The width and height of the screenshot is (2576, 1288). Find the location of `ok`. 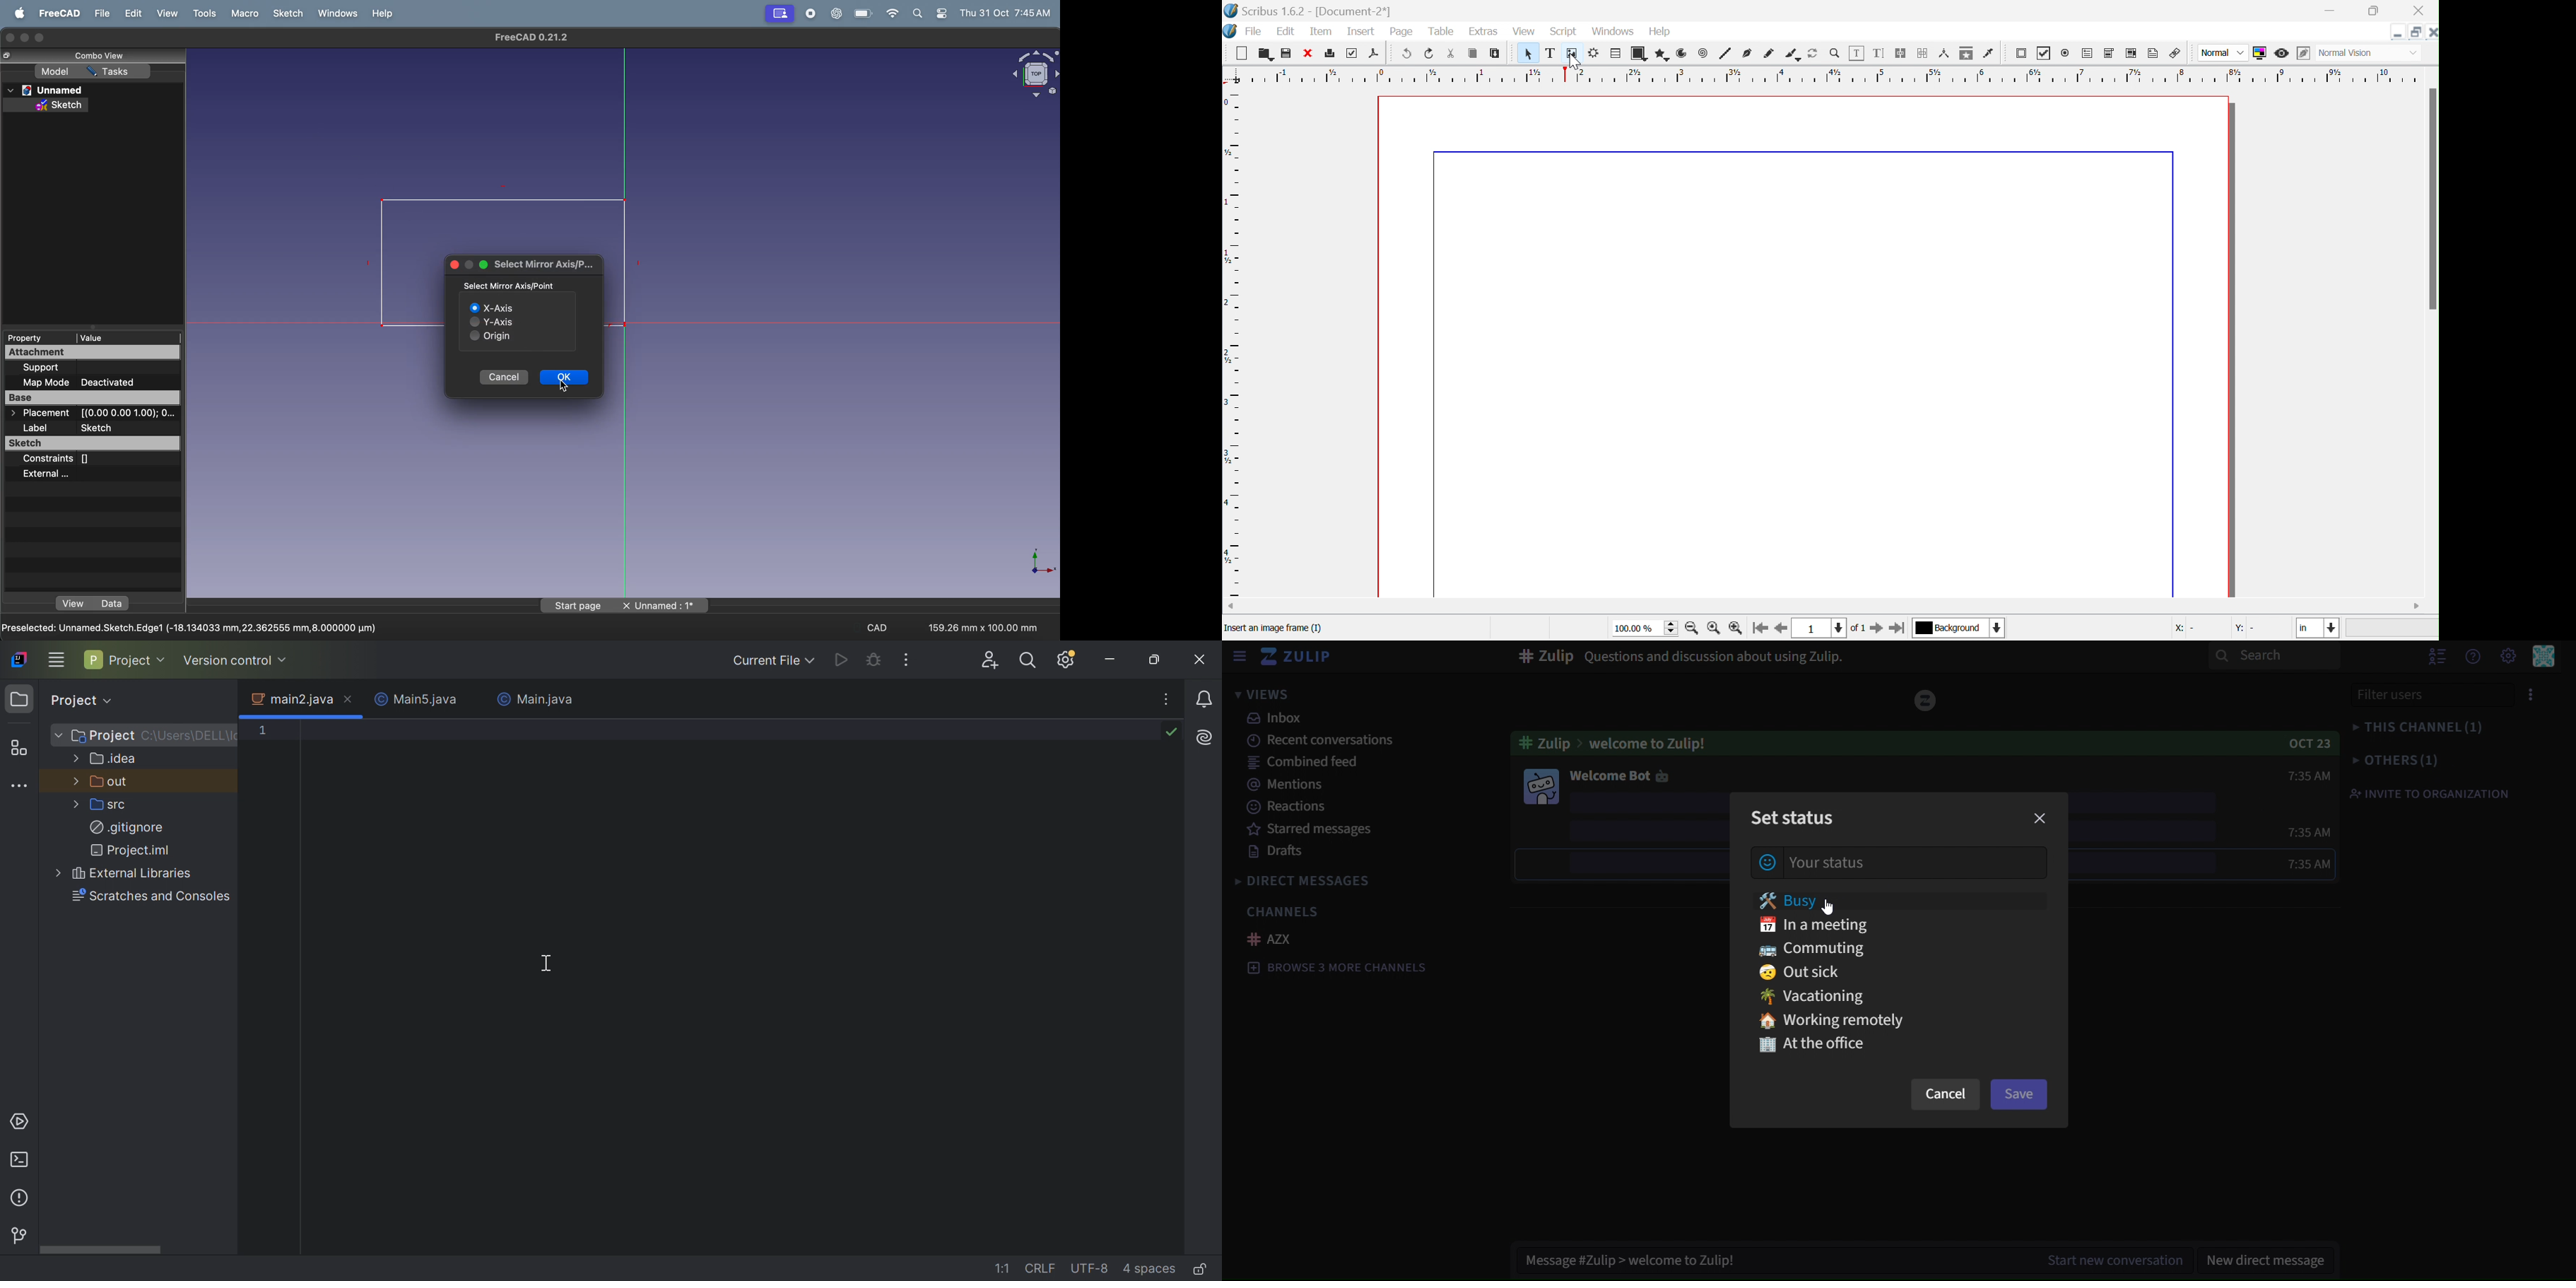

ok is located at coordinates (563, 377).